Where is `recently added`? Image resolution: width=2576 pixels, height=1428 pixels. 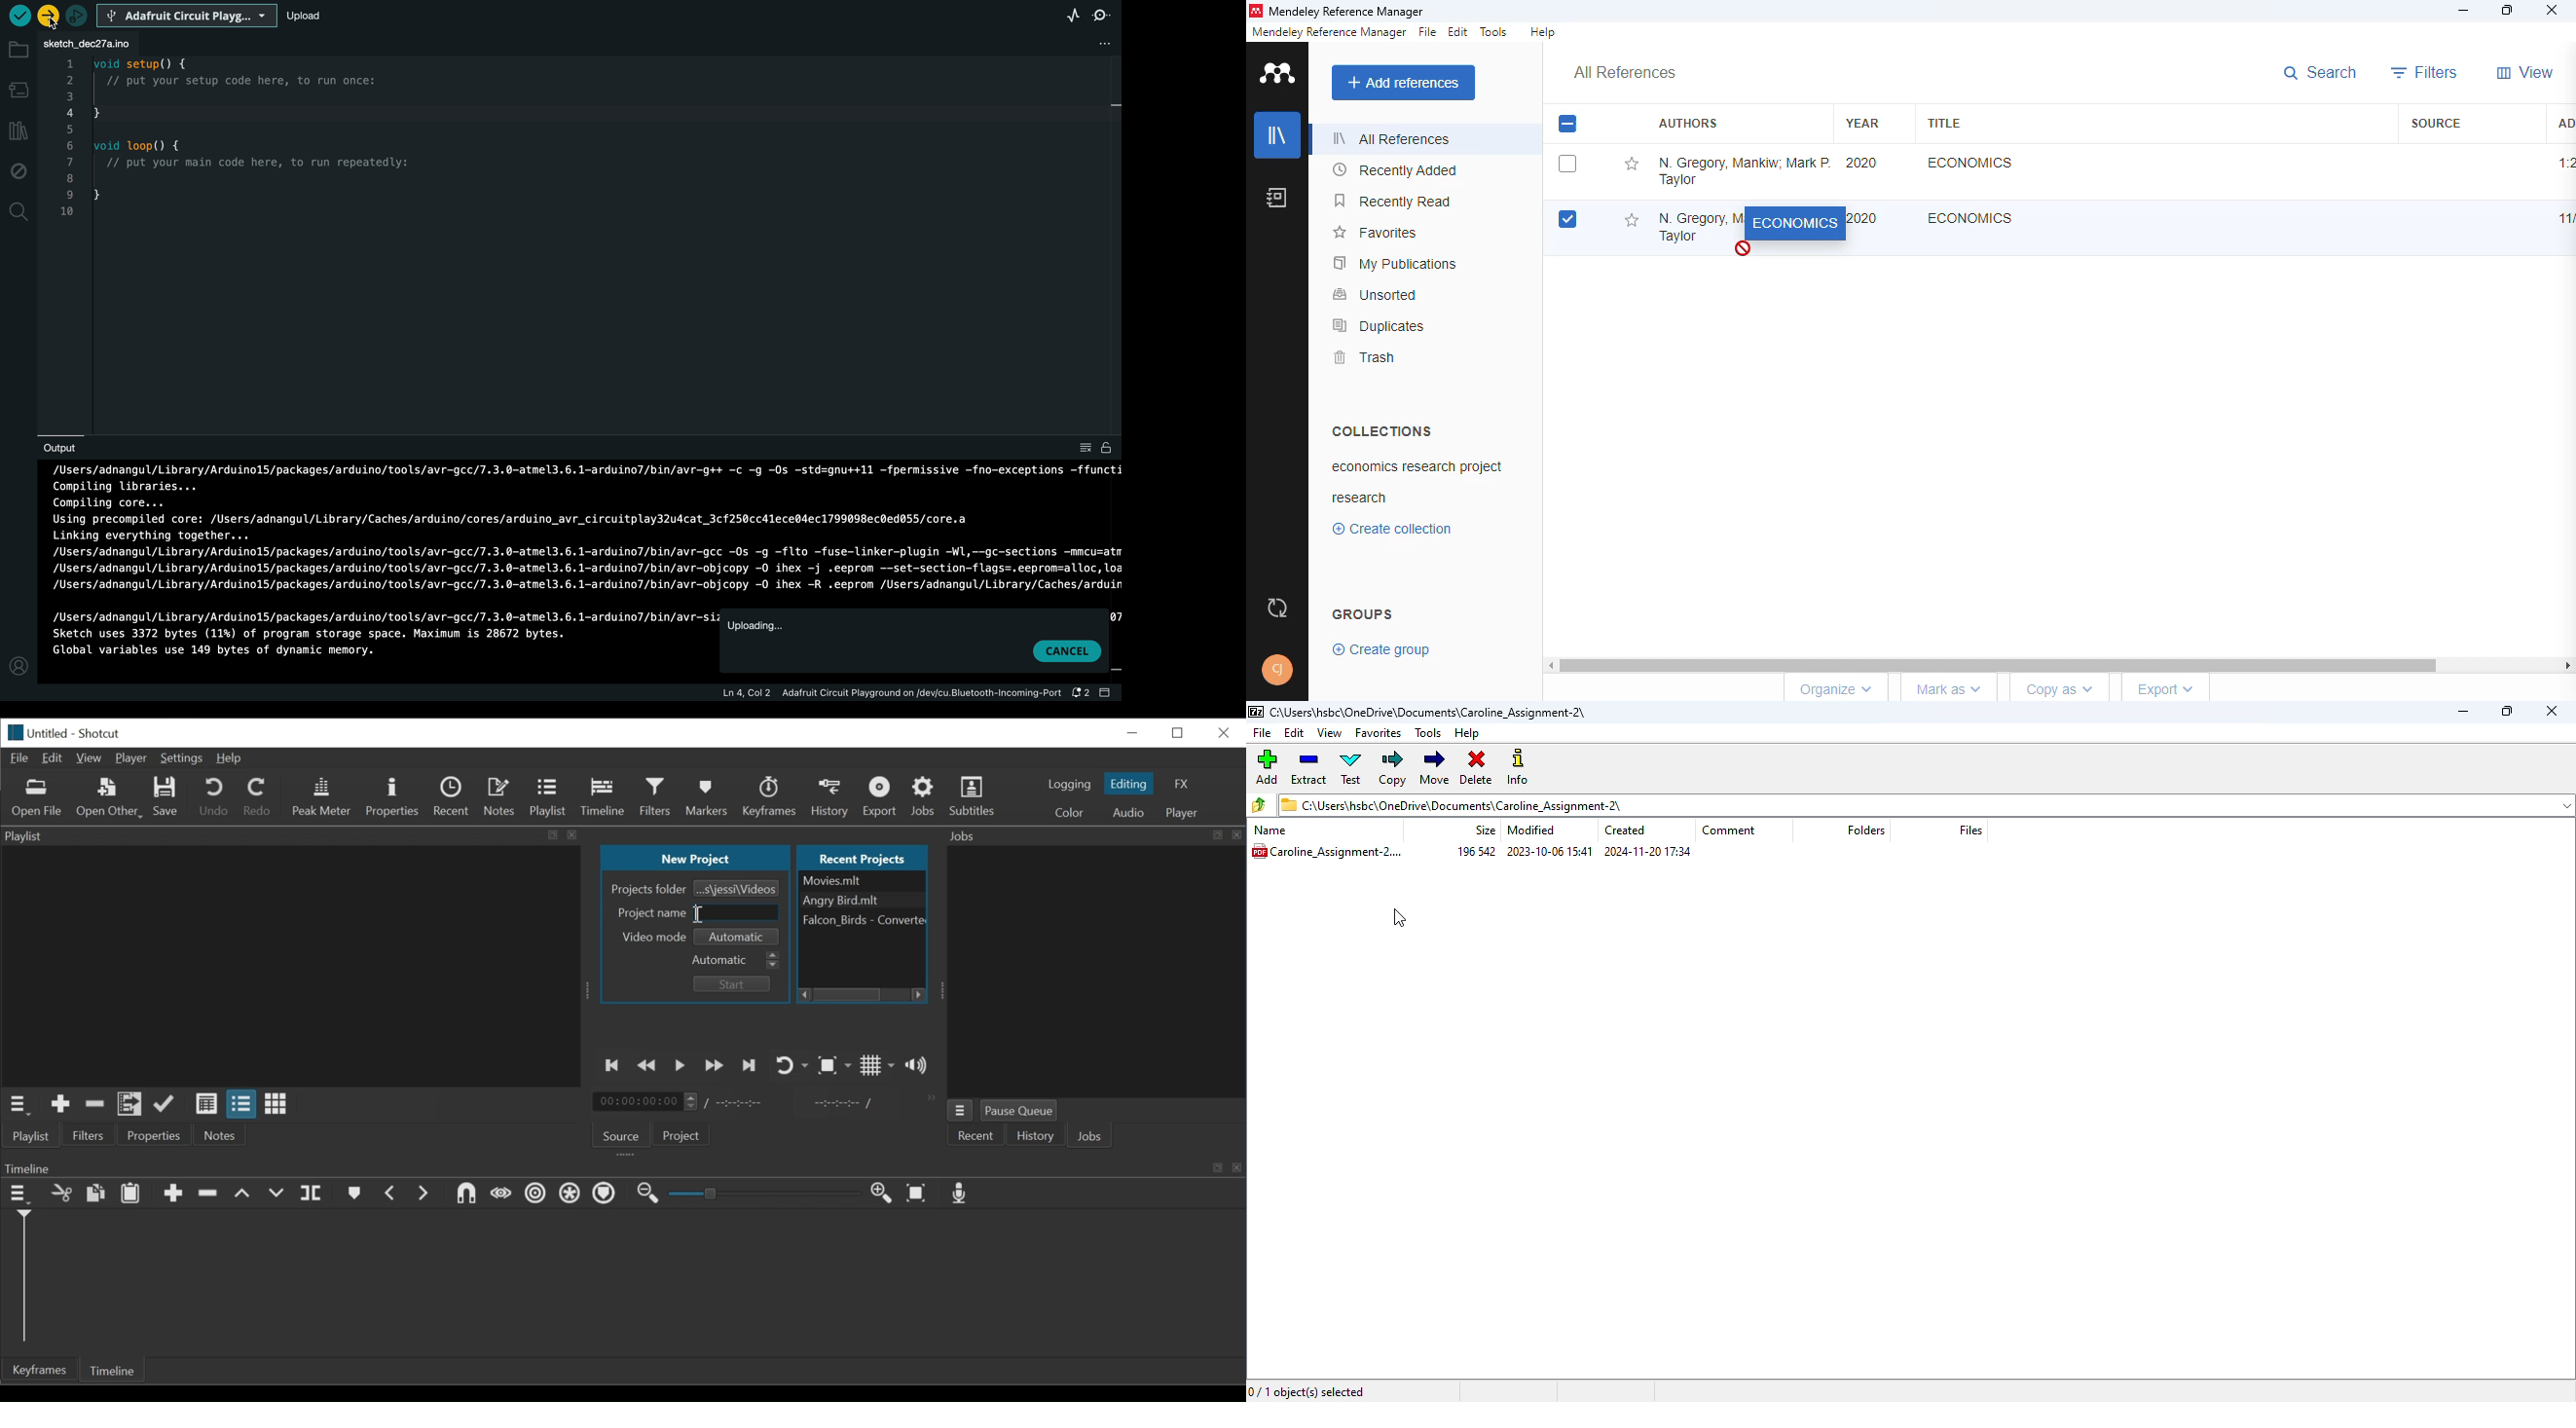 recently added is located at coordinates (1396, 170).